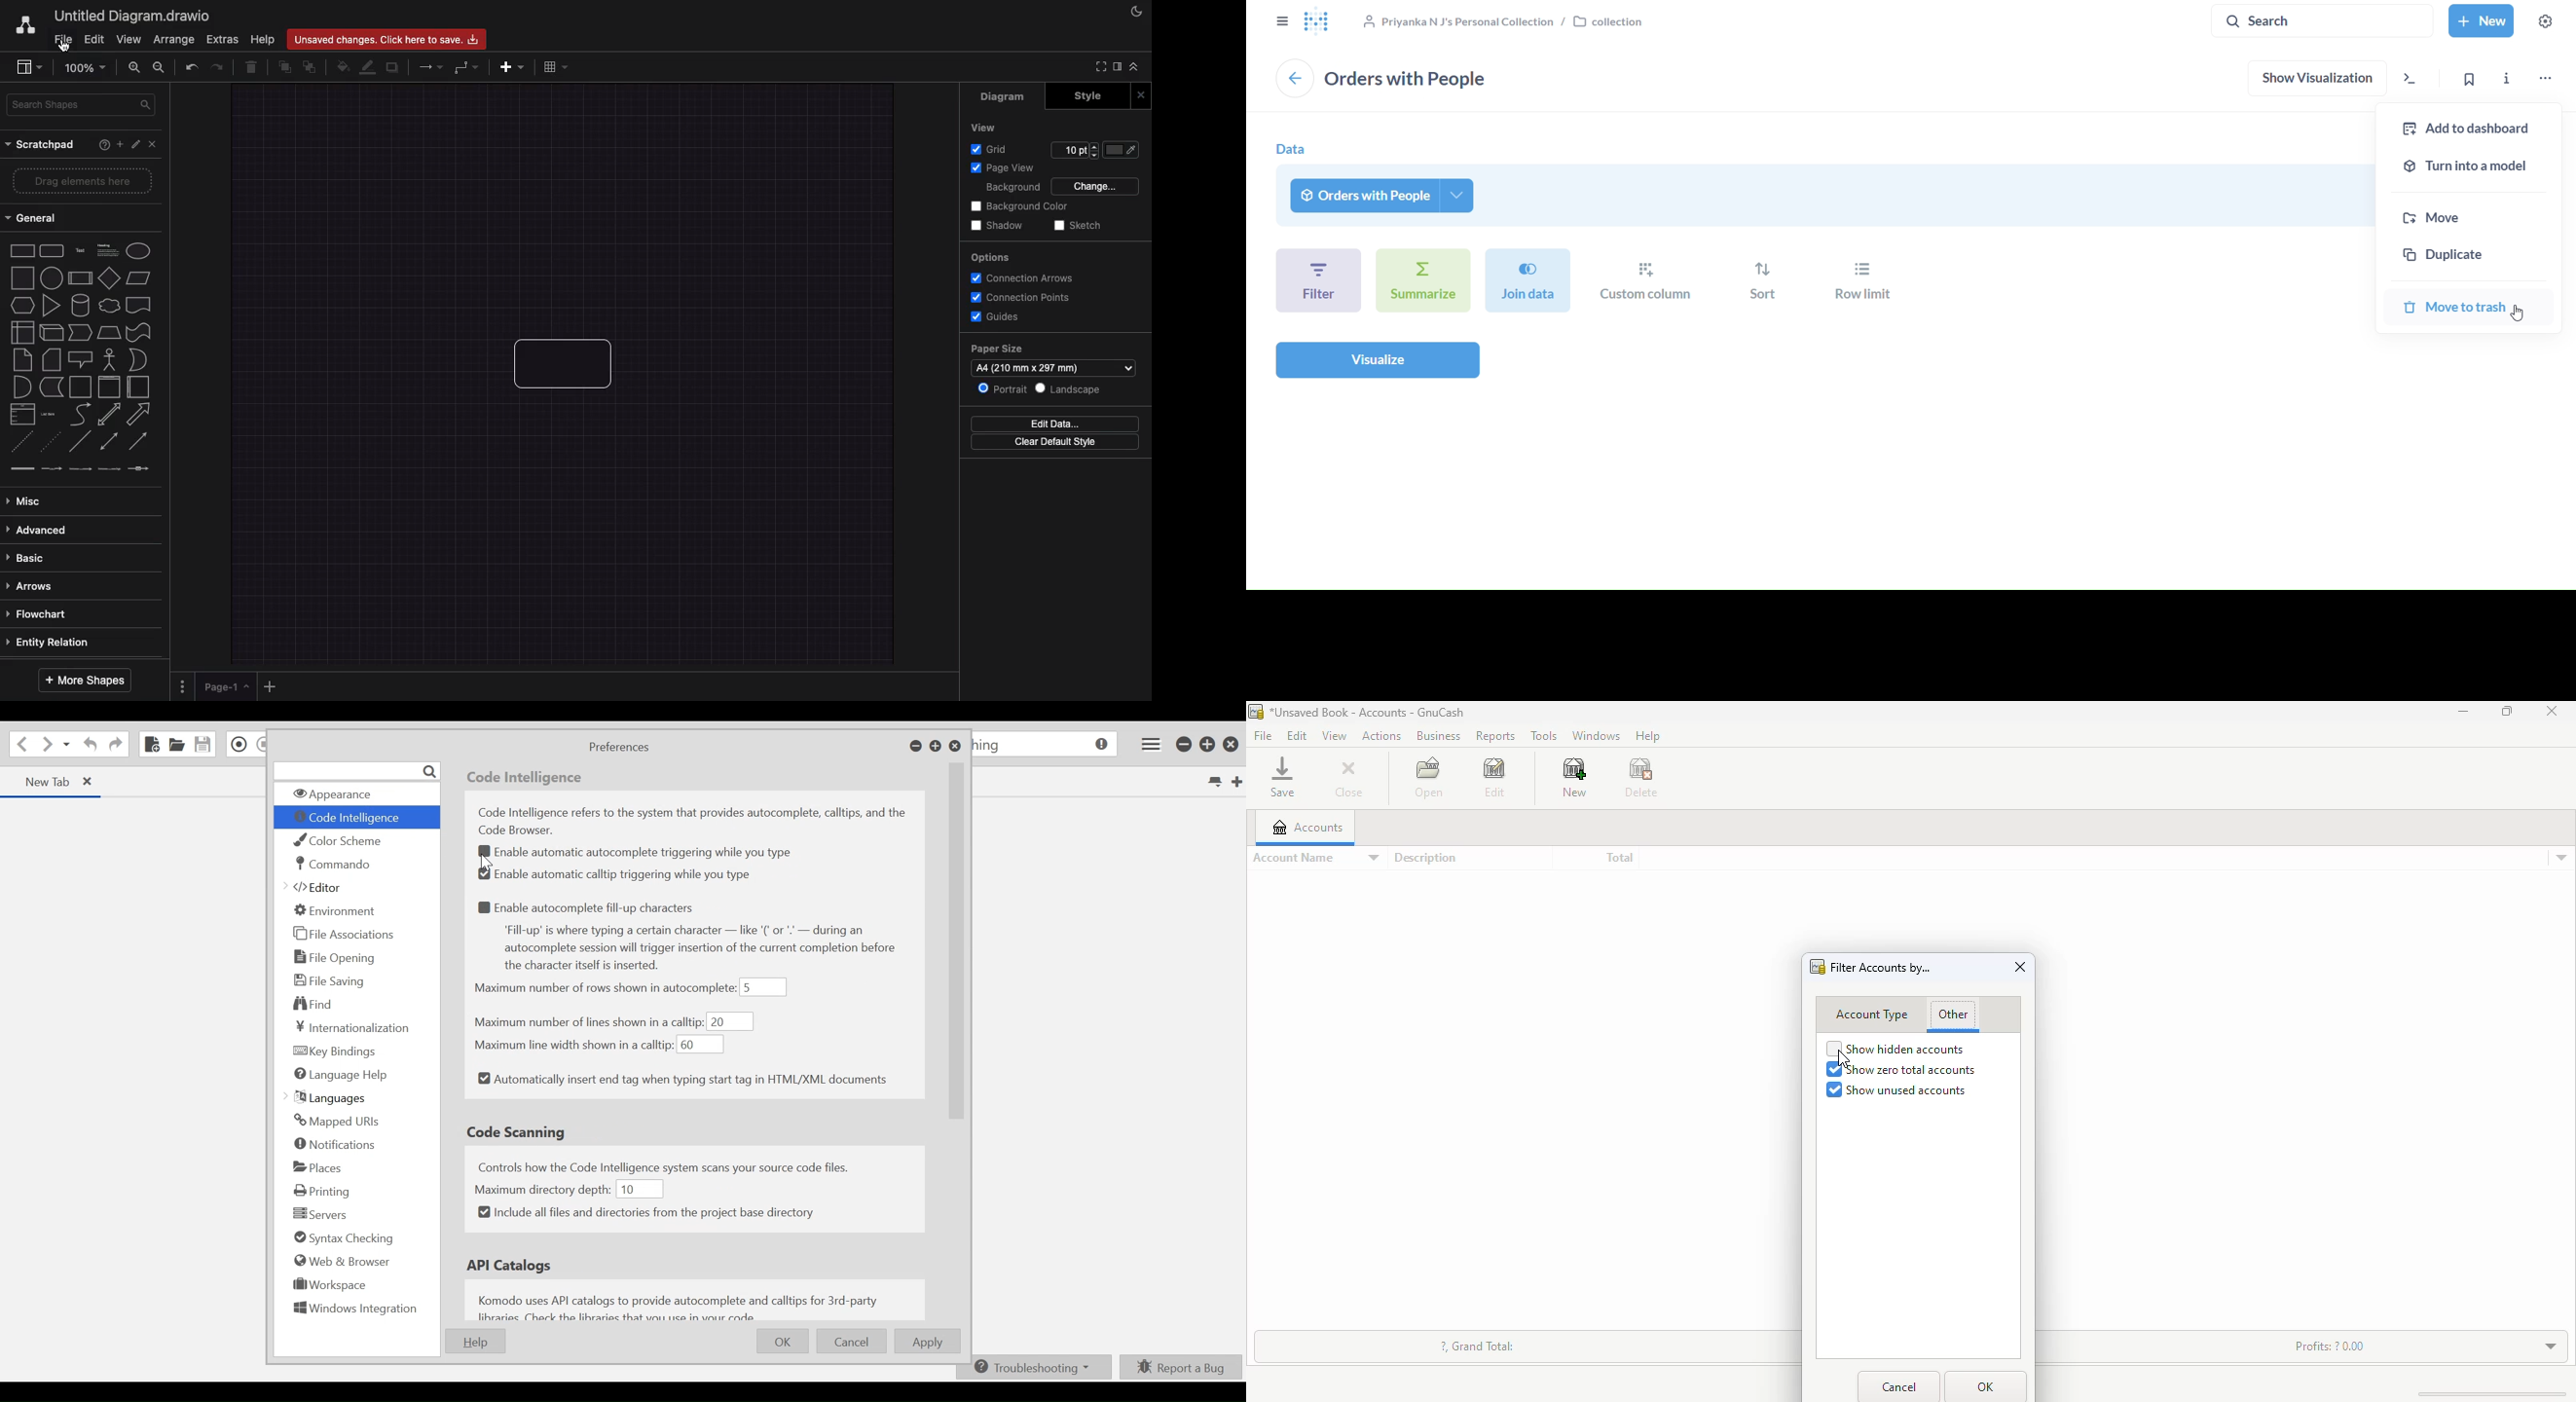 The width and height of the screenshot is (2576, 1428). Describe the element at coordinates (1005, 96) in the screenshot. I see `Diagram` at that location.